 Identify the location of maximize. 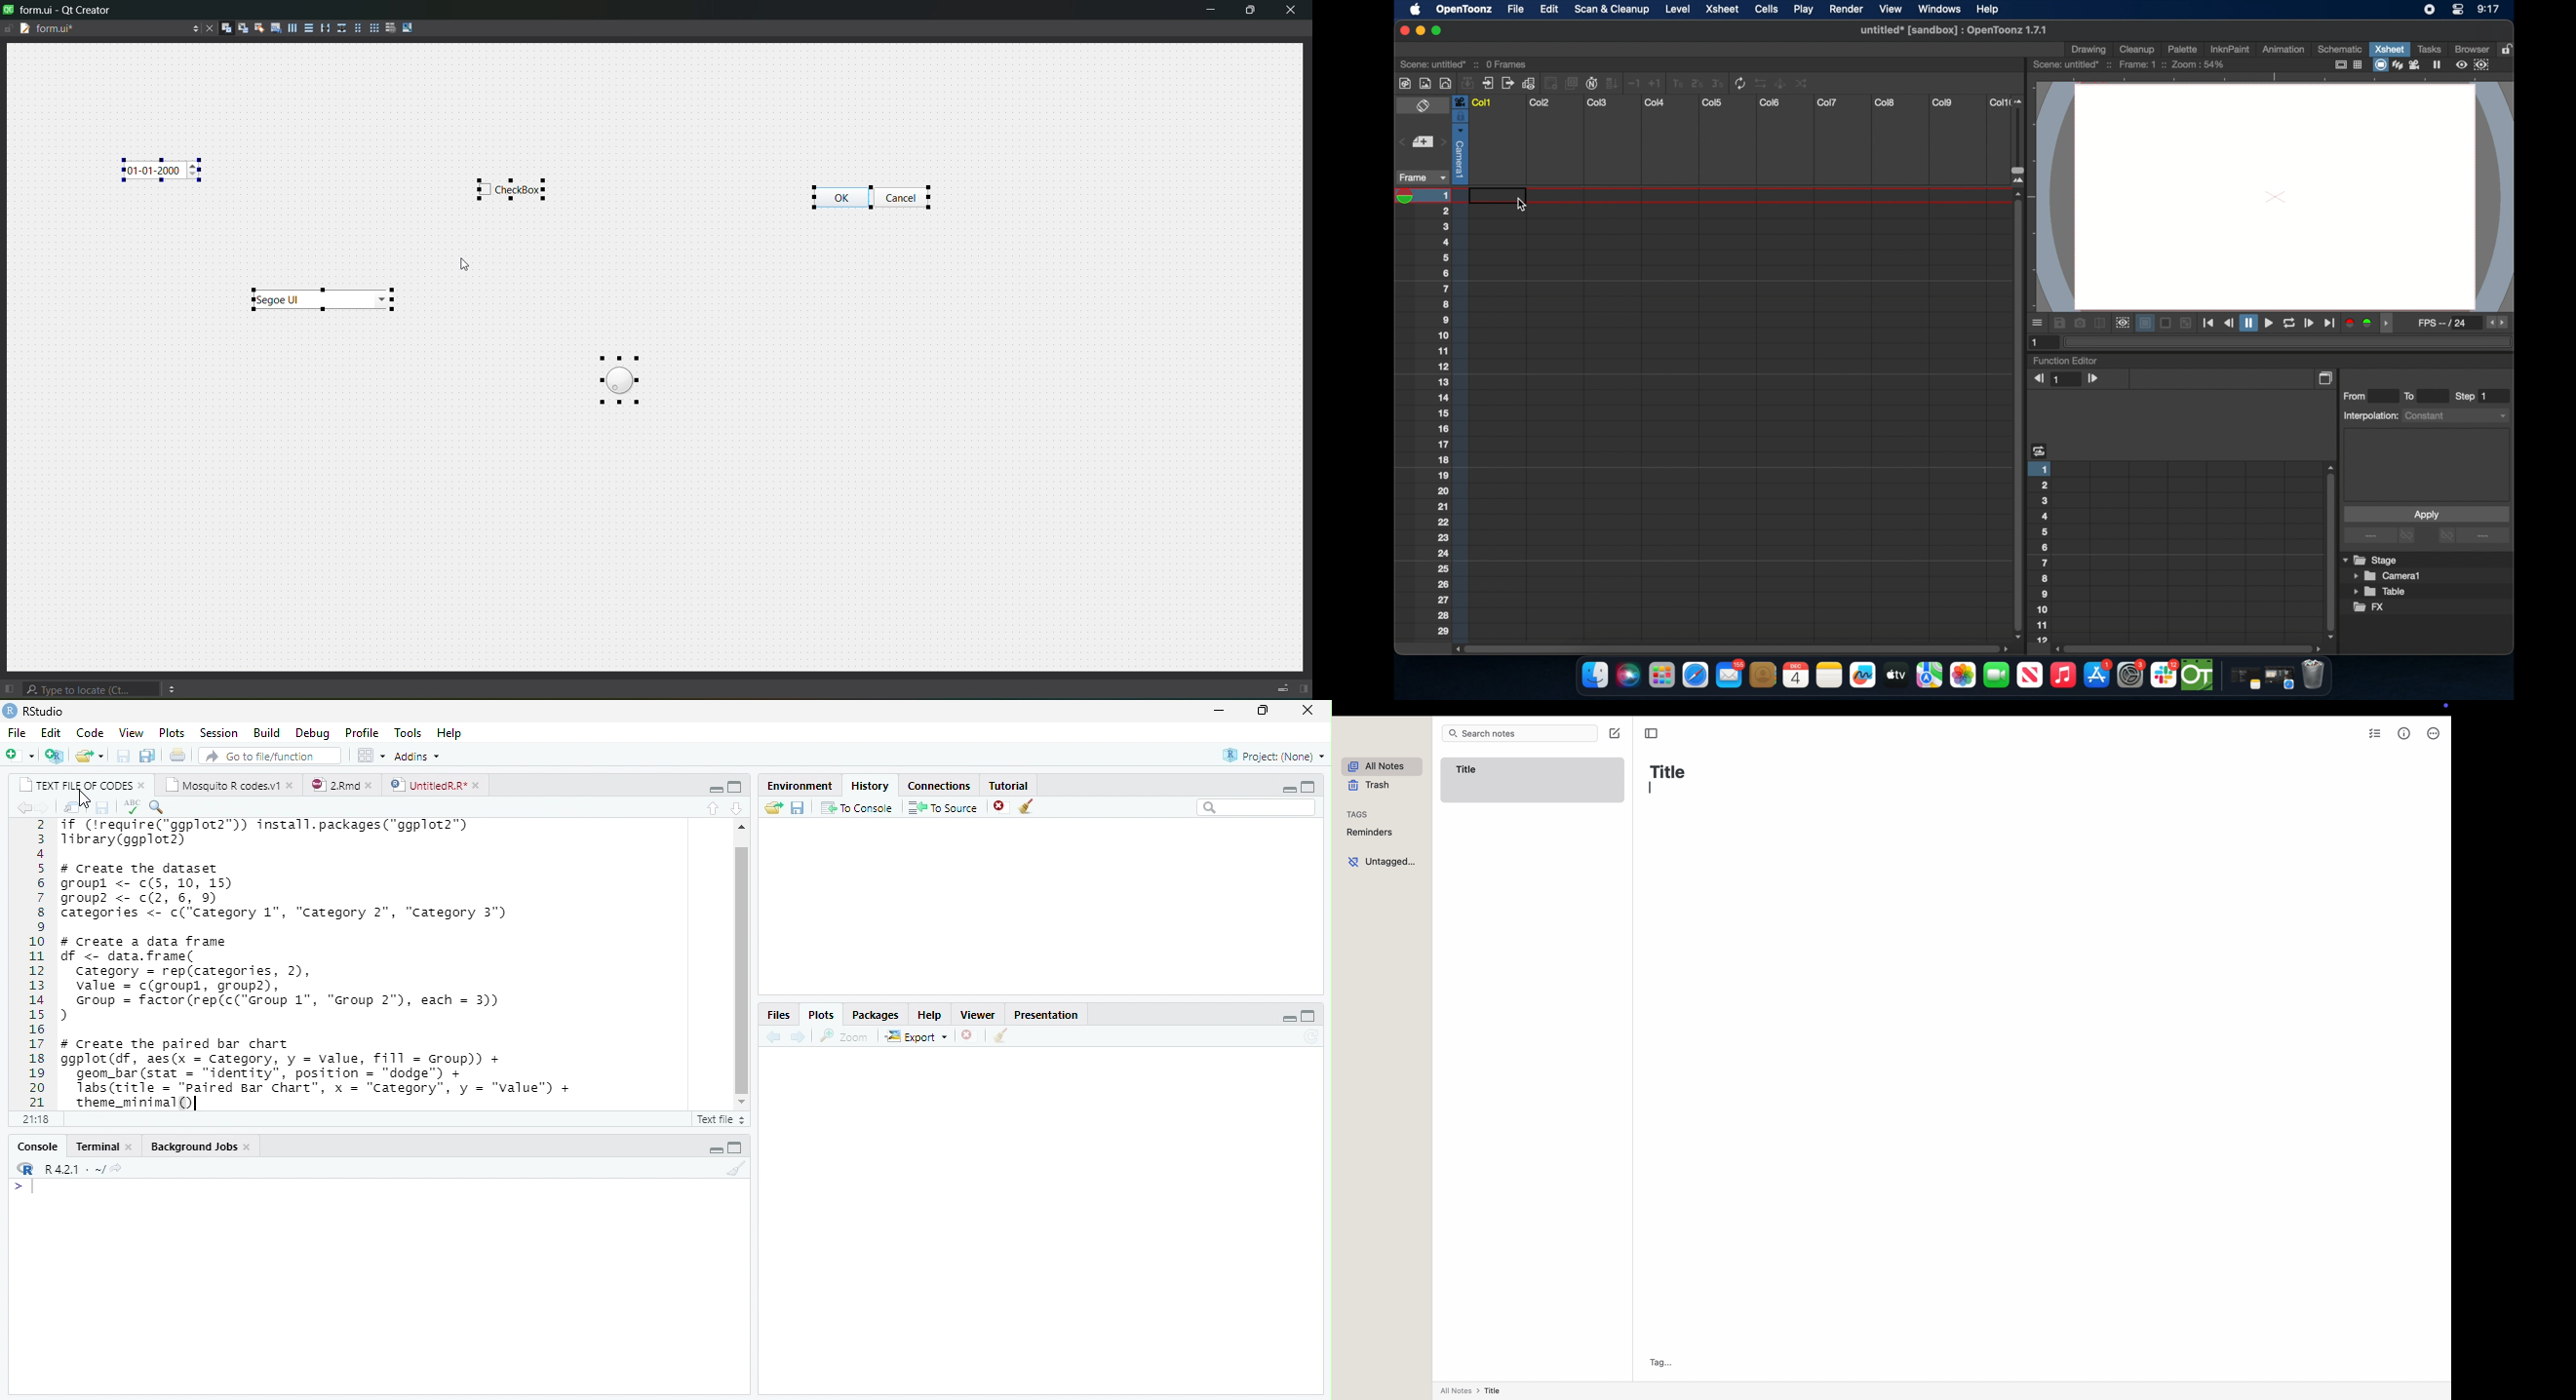
(739, 1148).